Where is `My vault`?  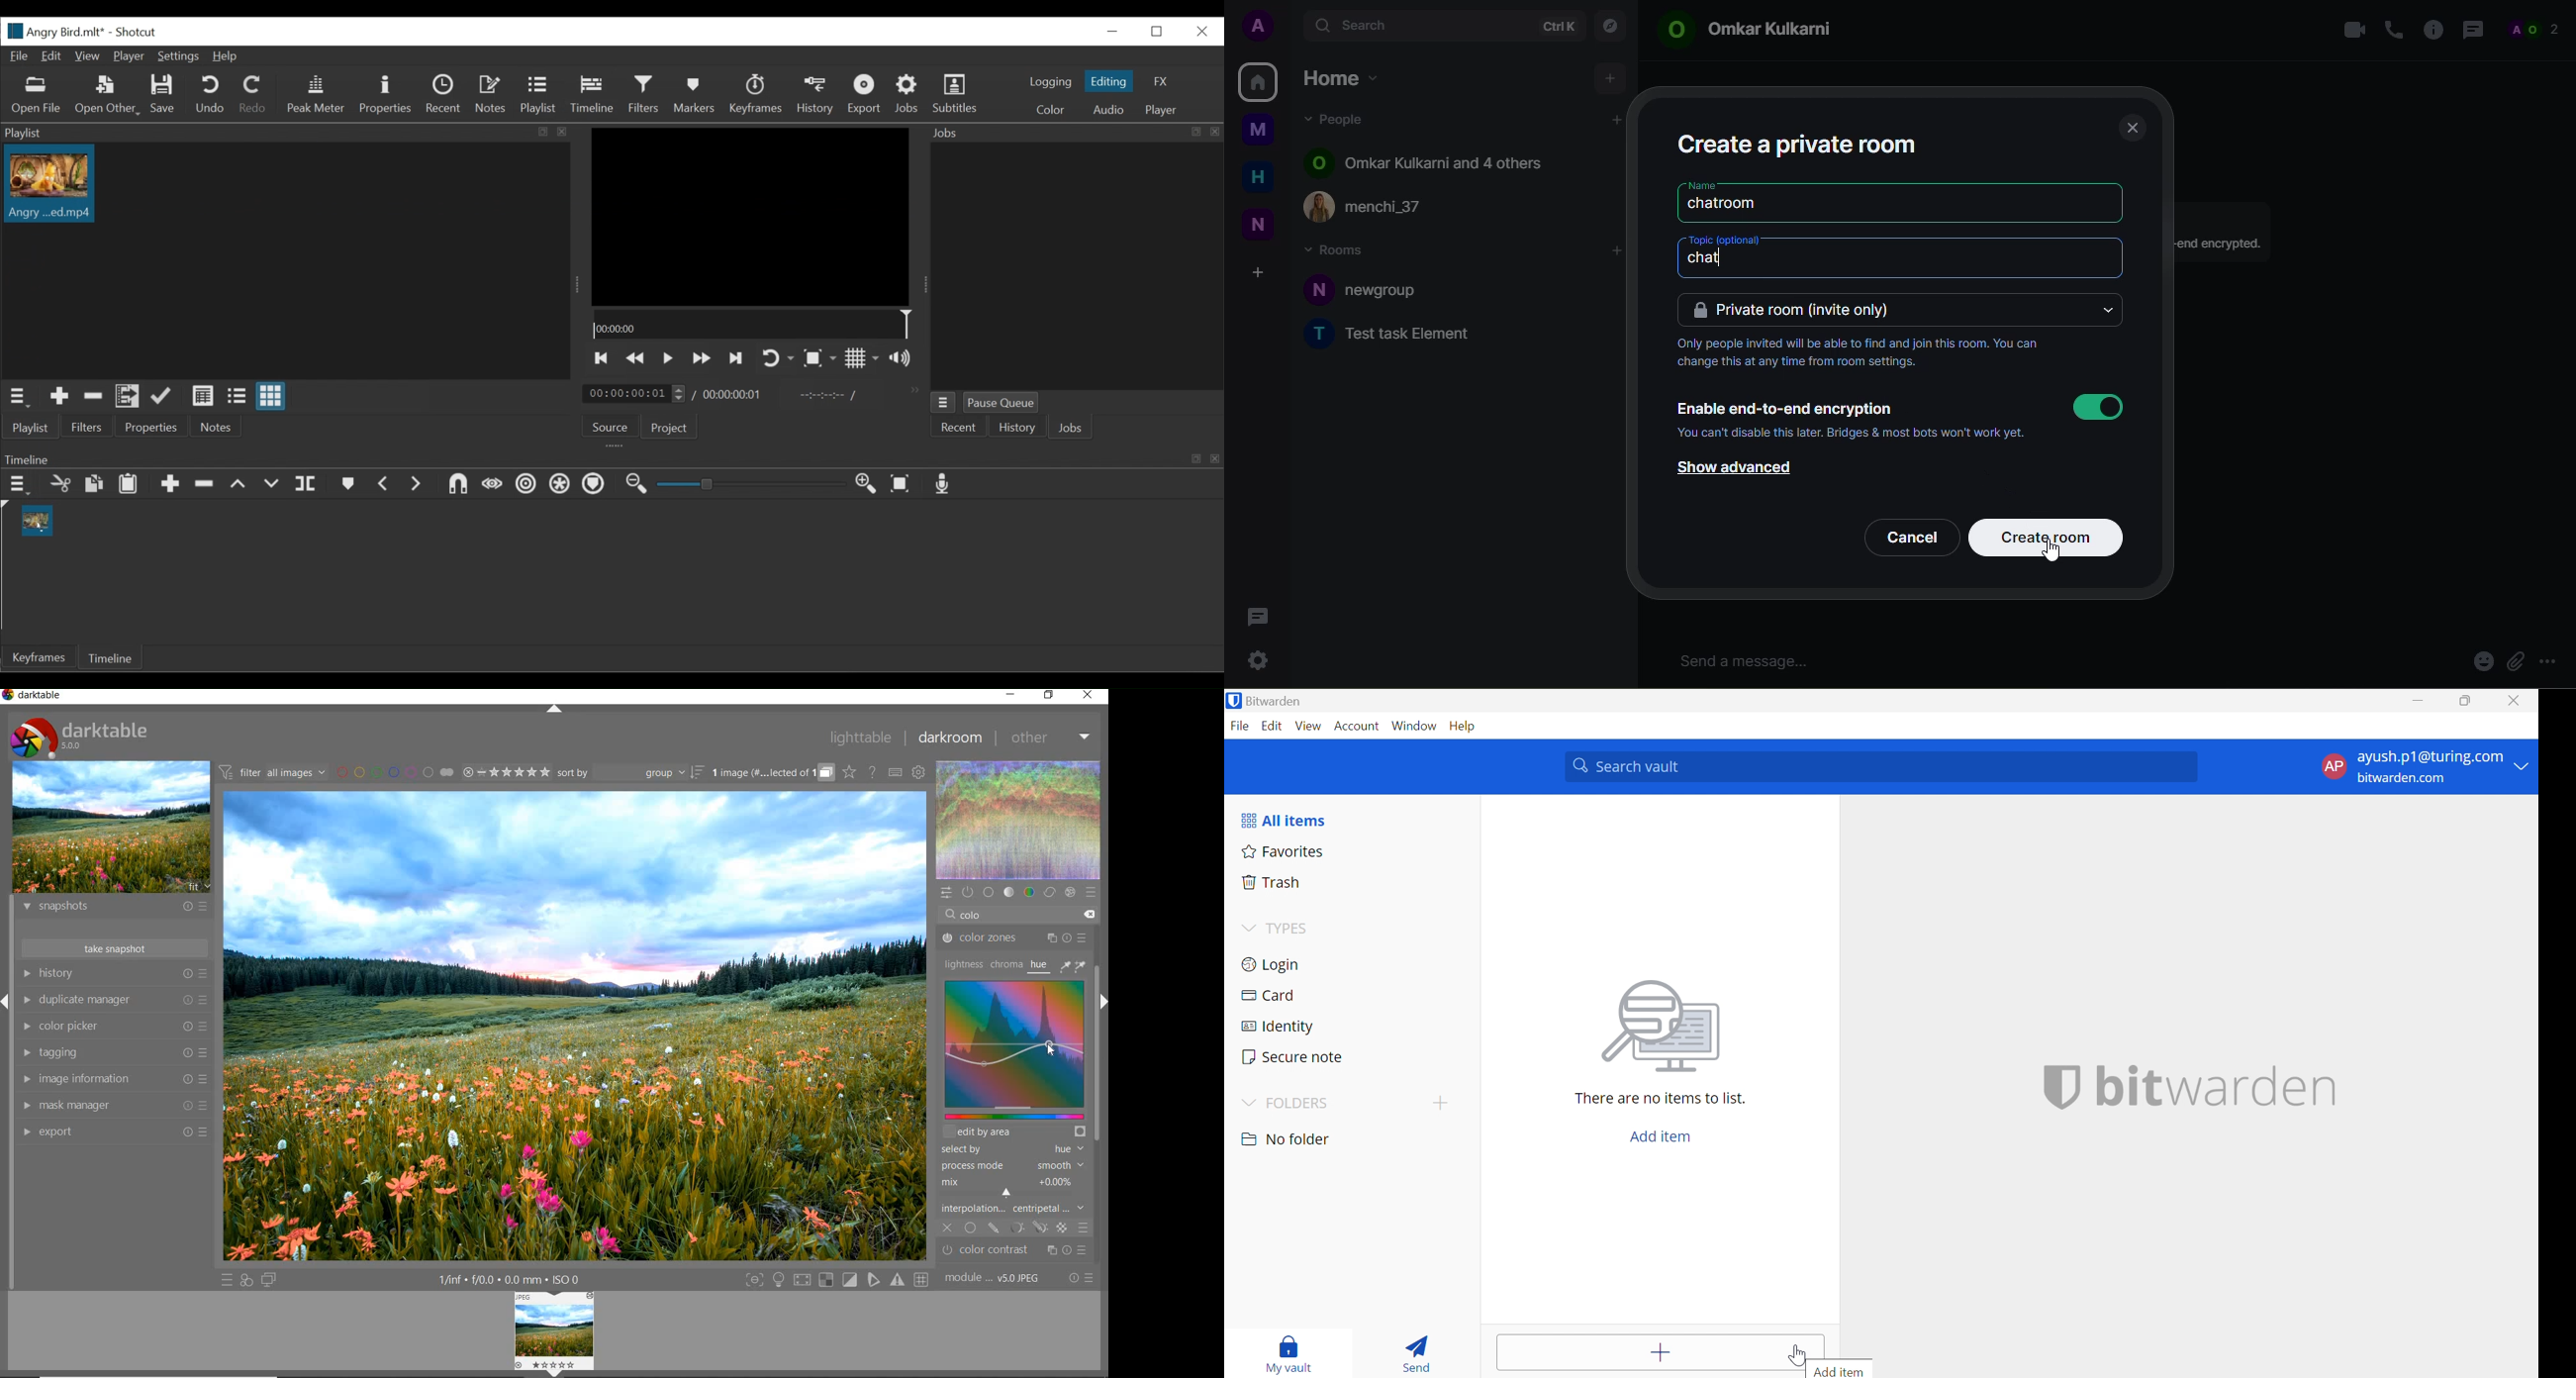
My vault is located at coordinates (1291, 1353).